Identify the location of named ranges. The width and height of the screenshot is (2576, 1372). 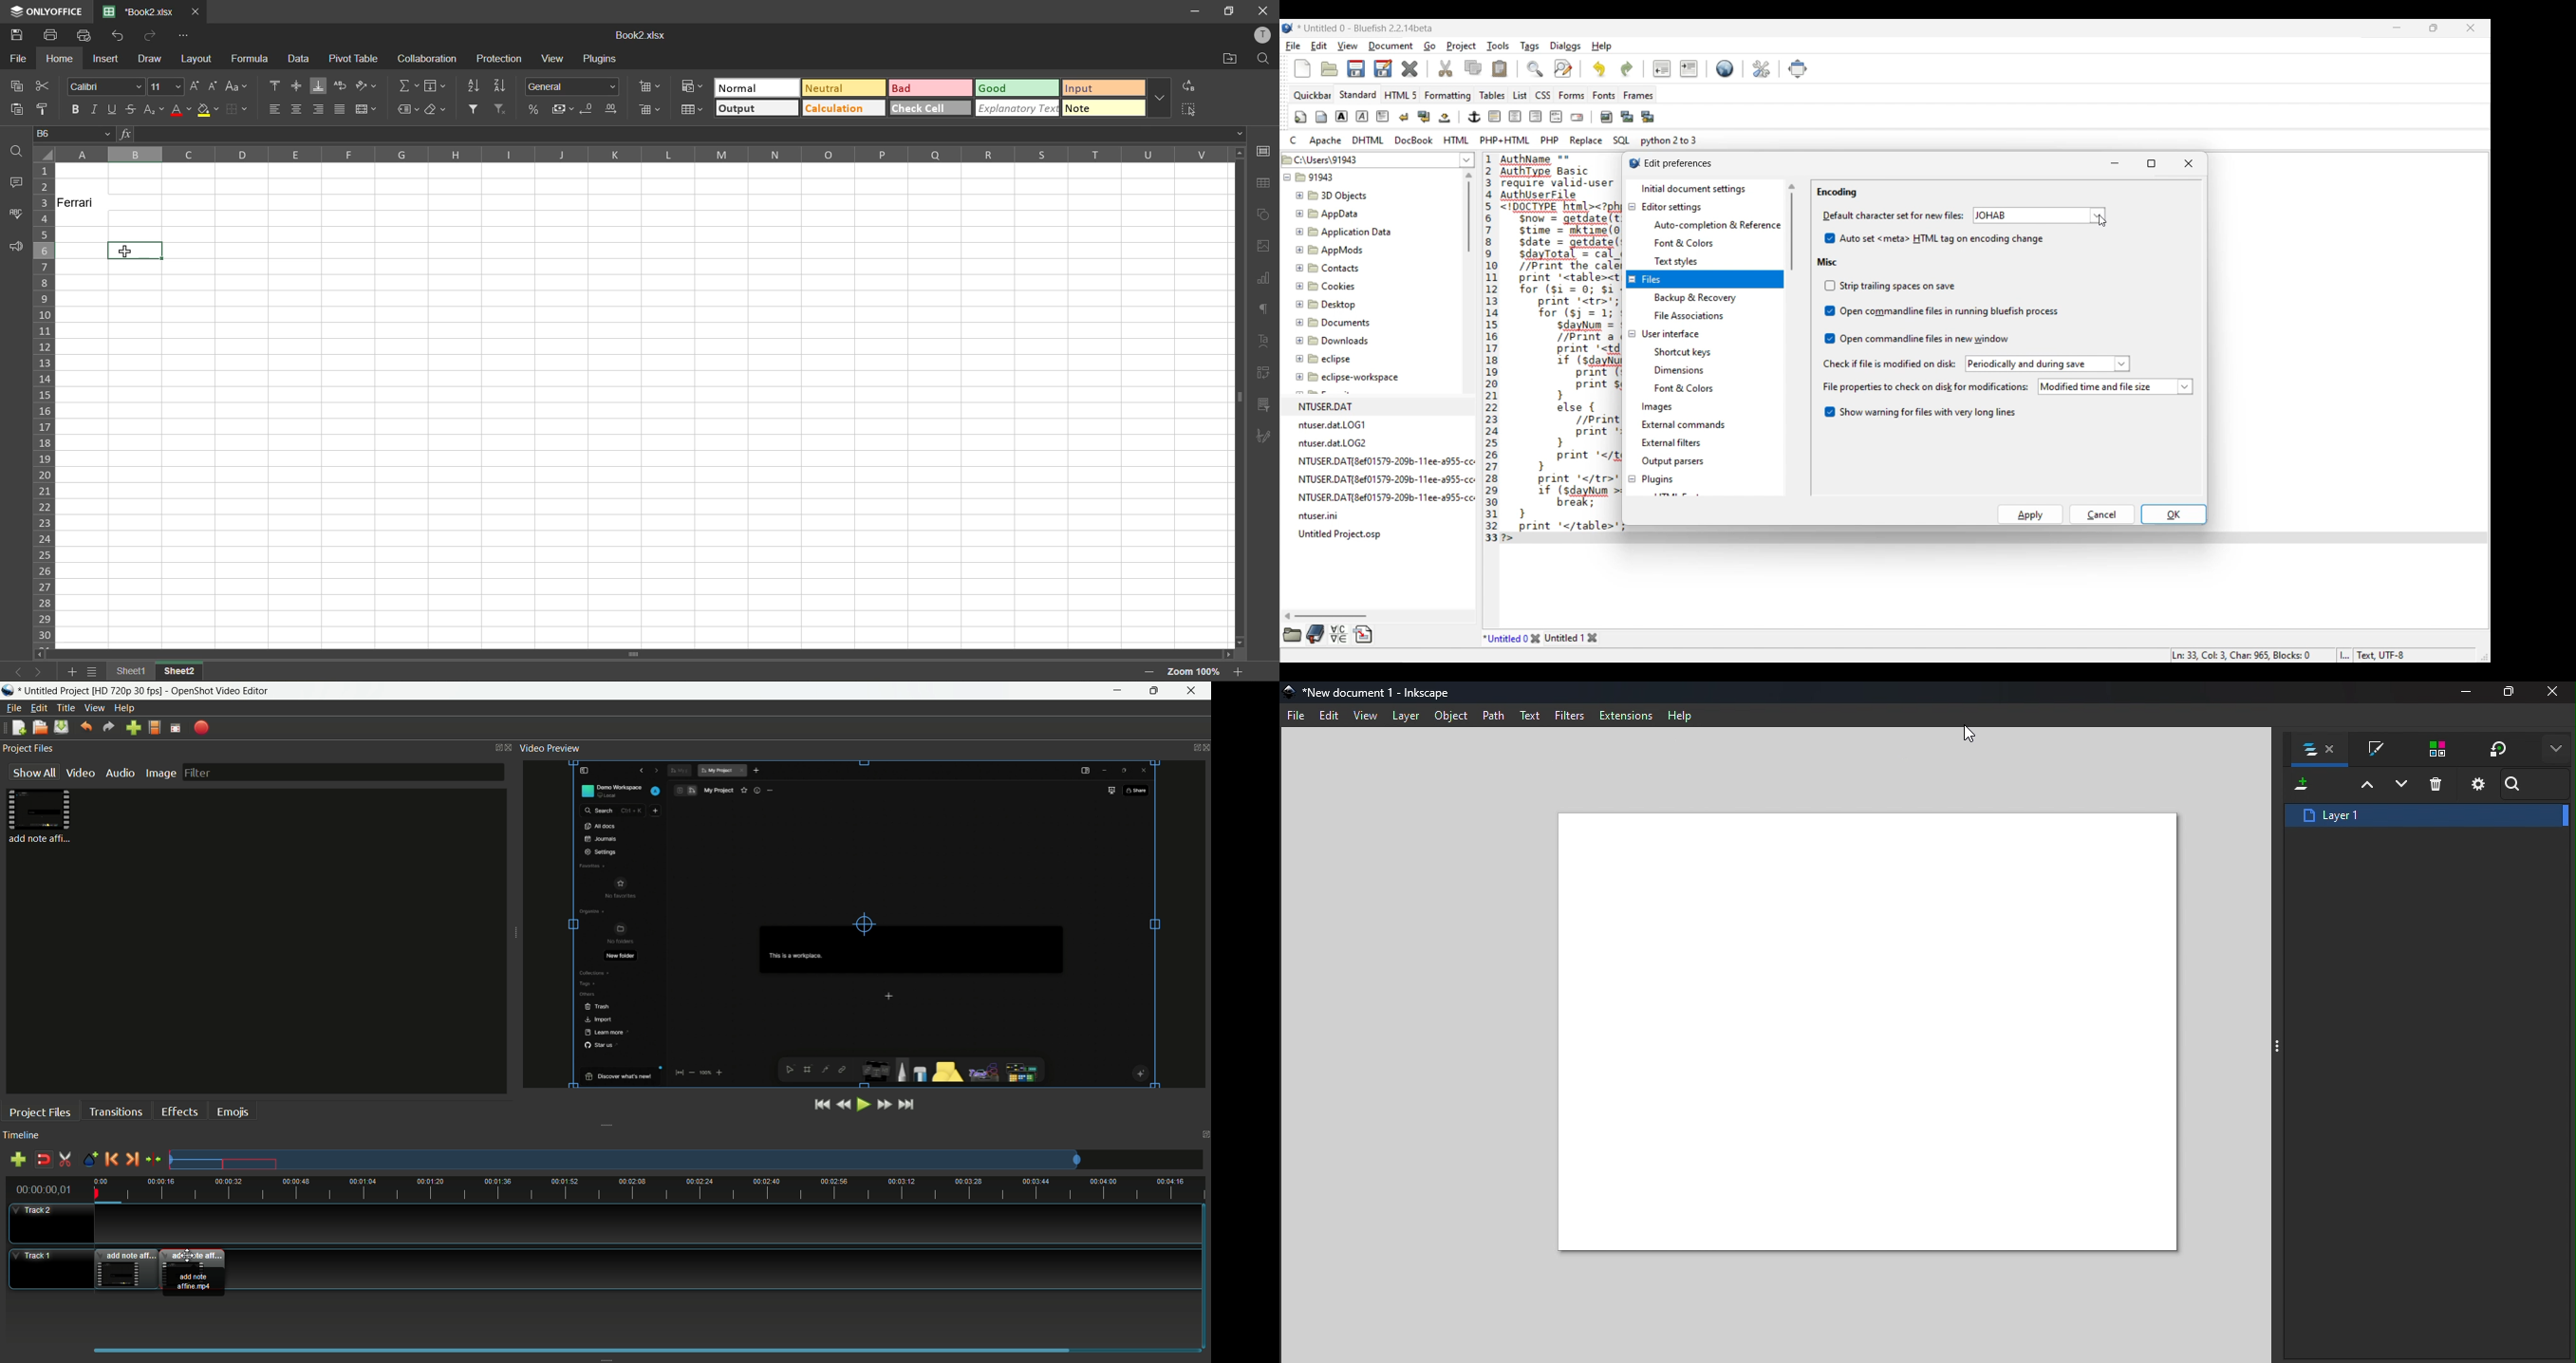
(409, 111).